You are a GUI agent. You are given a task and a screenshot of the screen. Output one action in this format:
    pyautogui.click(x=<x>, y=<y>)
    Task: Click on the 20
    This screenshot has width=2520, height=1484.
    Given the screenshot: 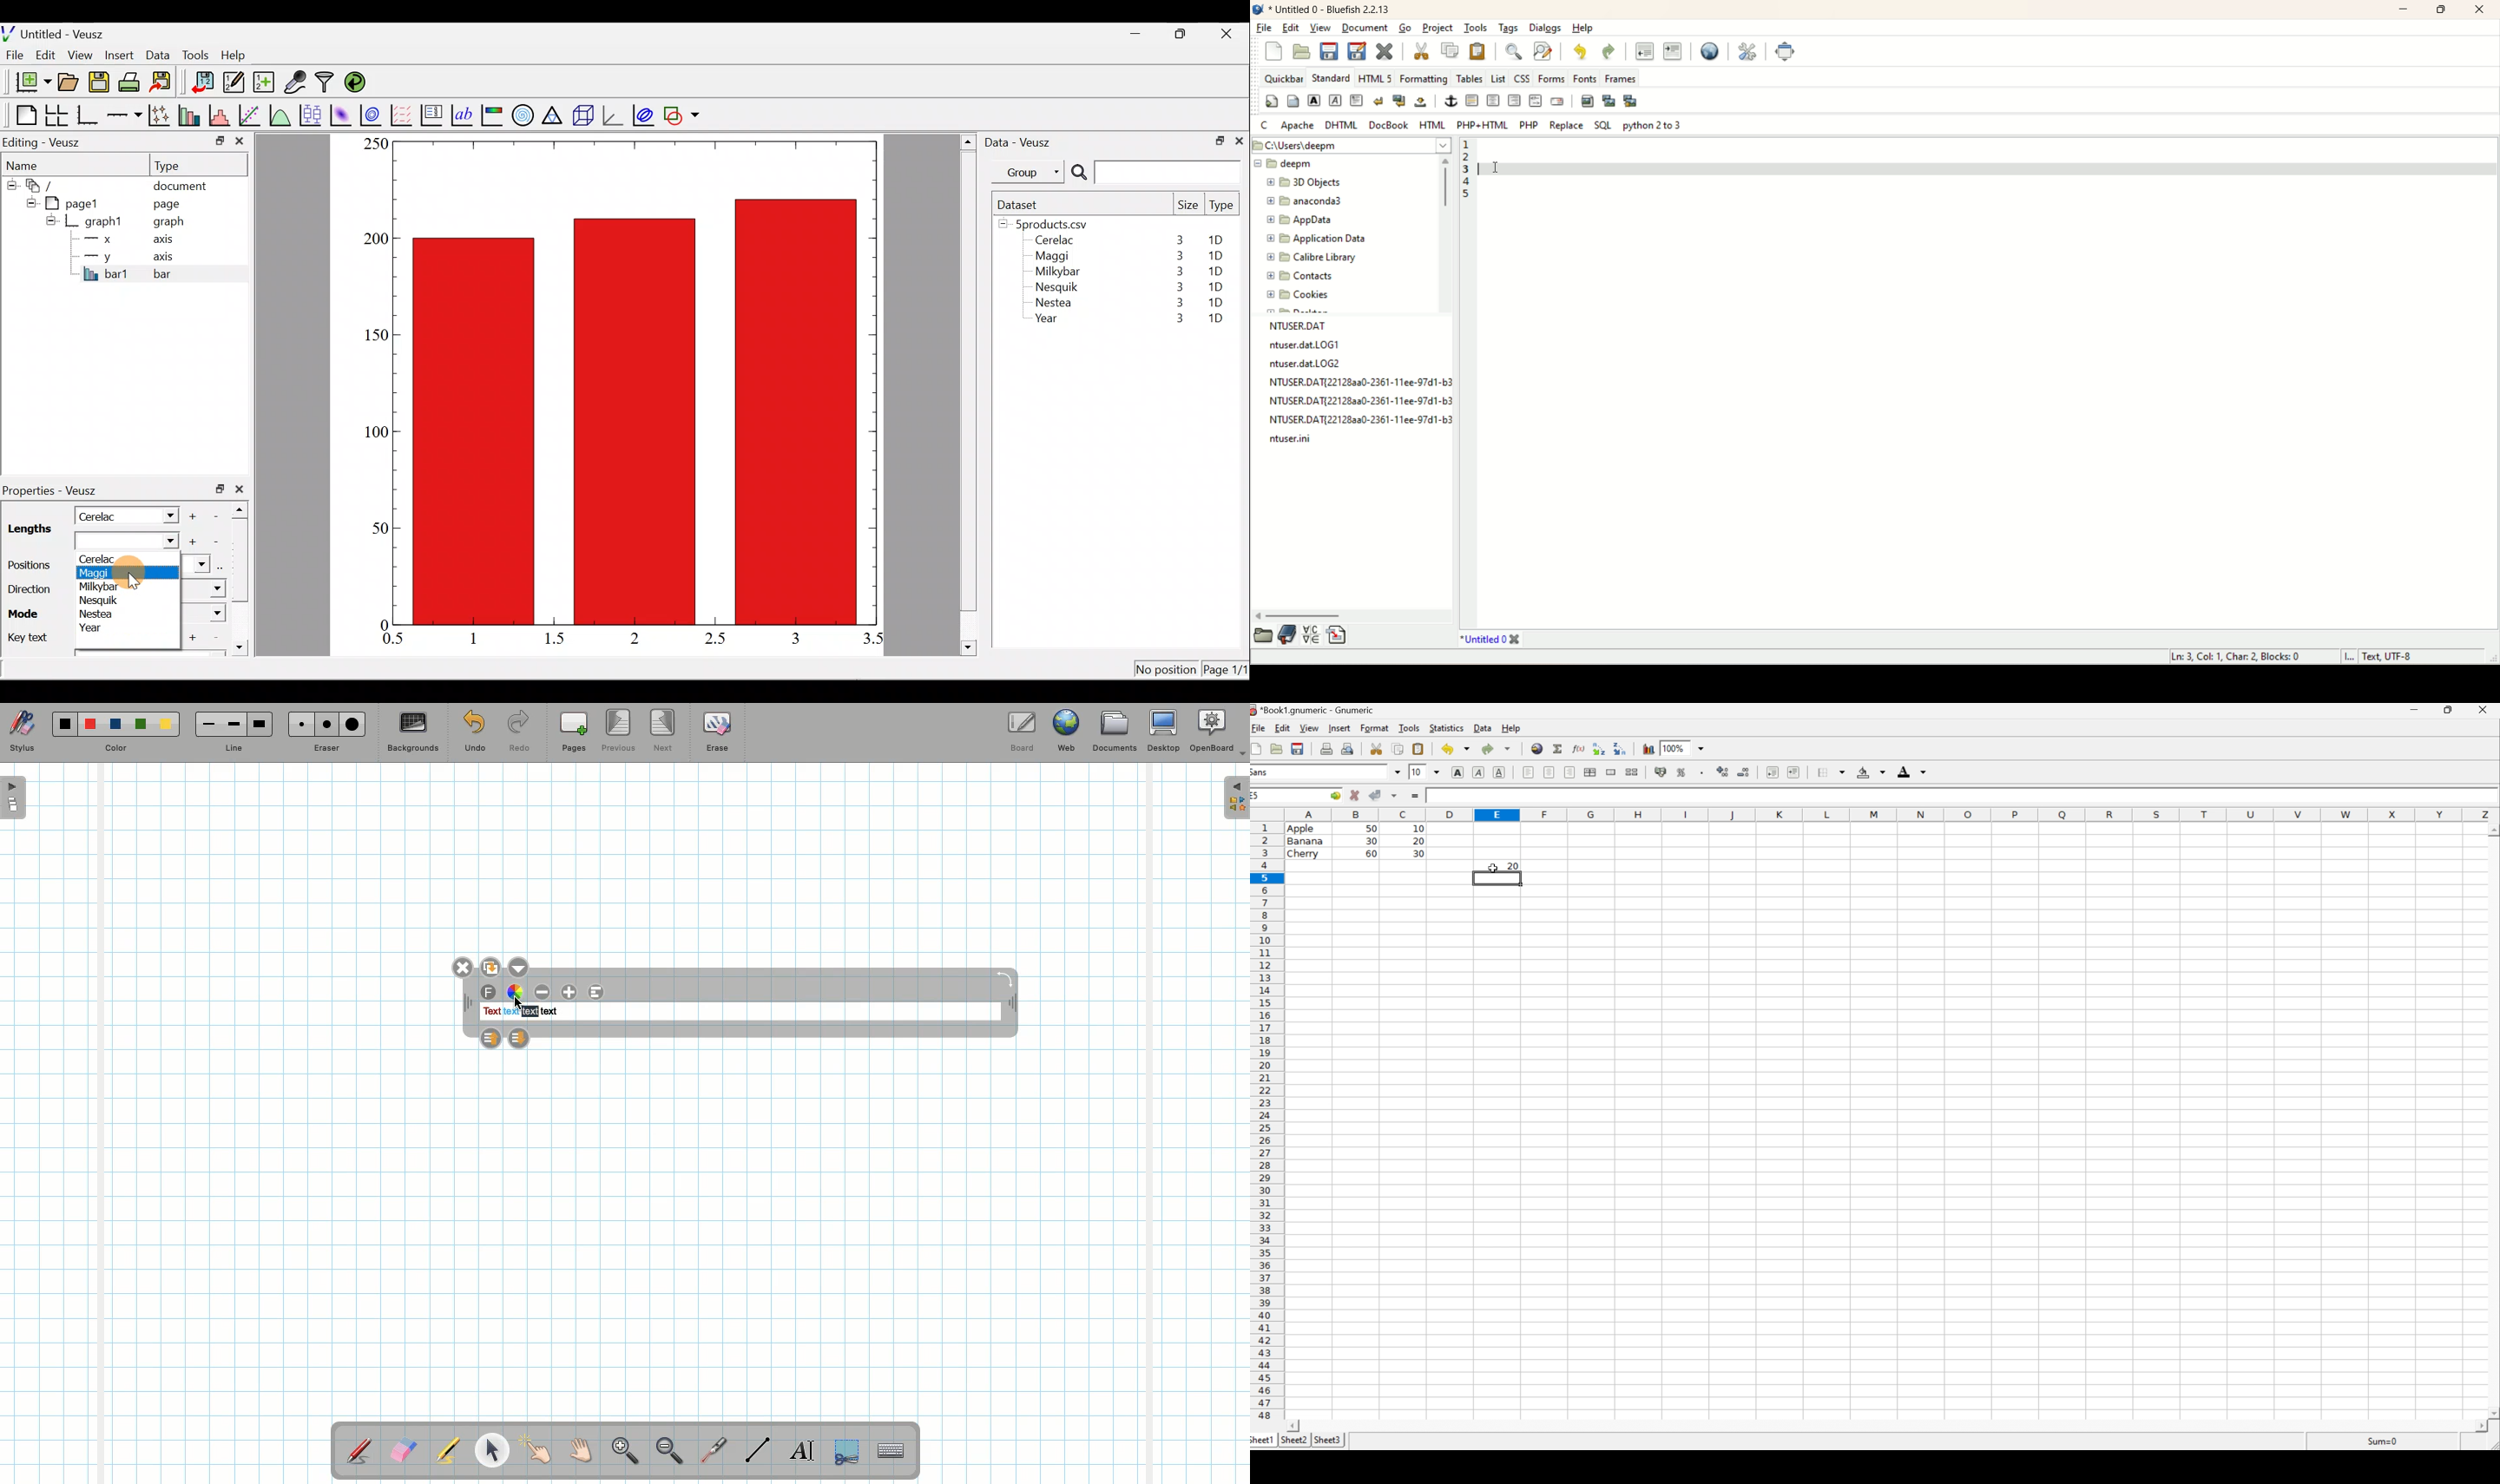 What is the action you would take?
    pyautogui.click(x=1511, y=866)
    